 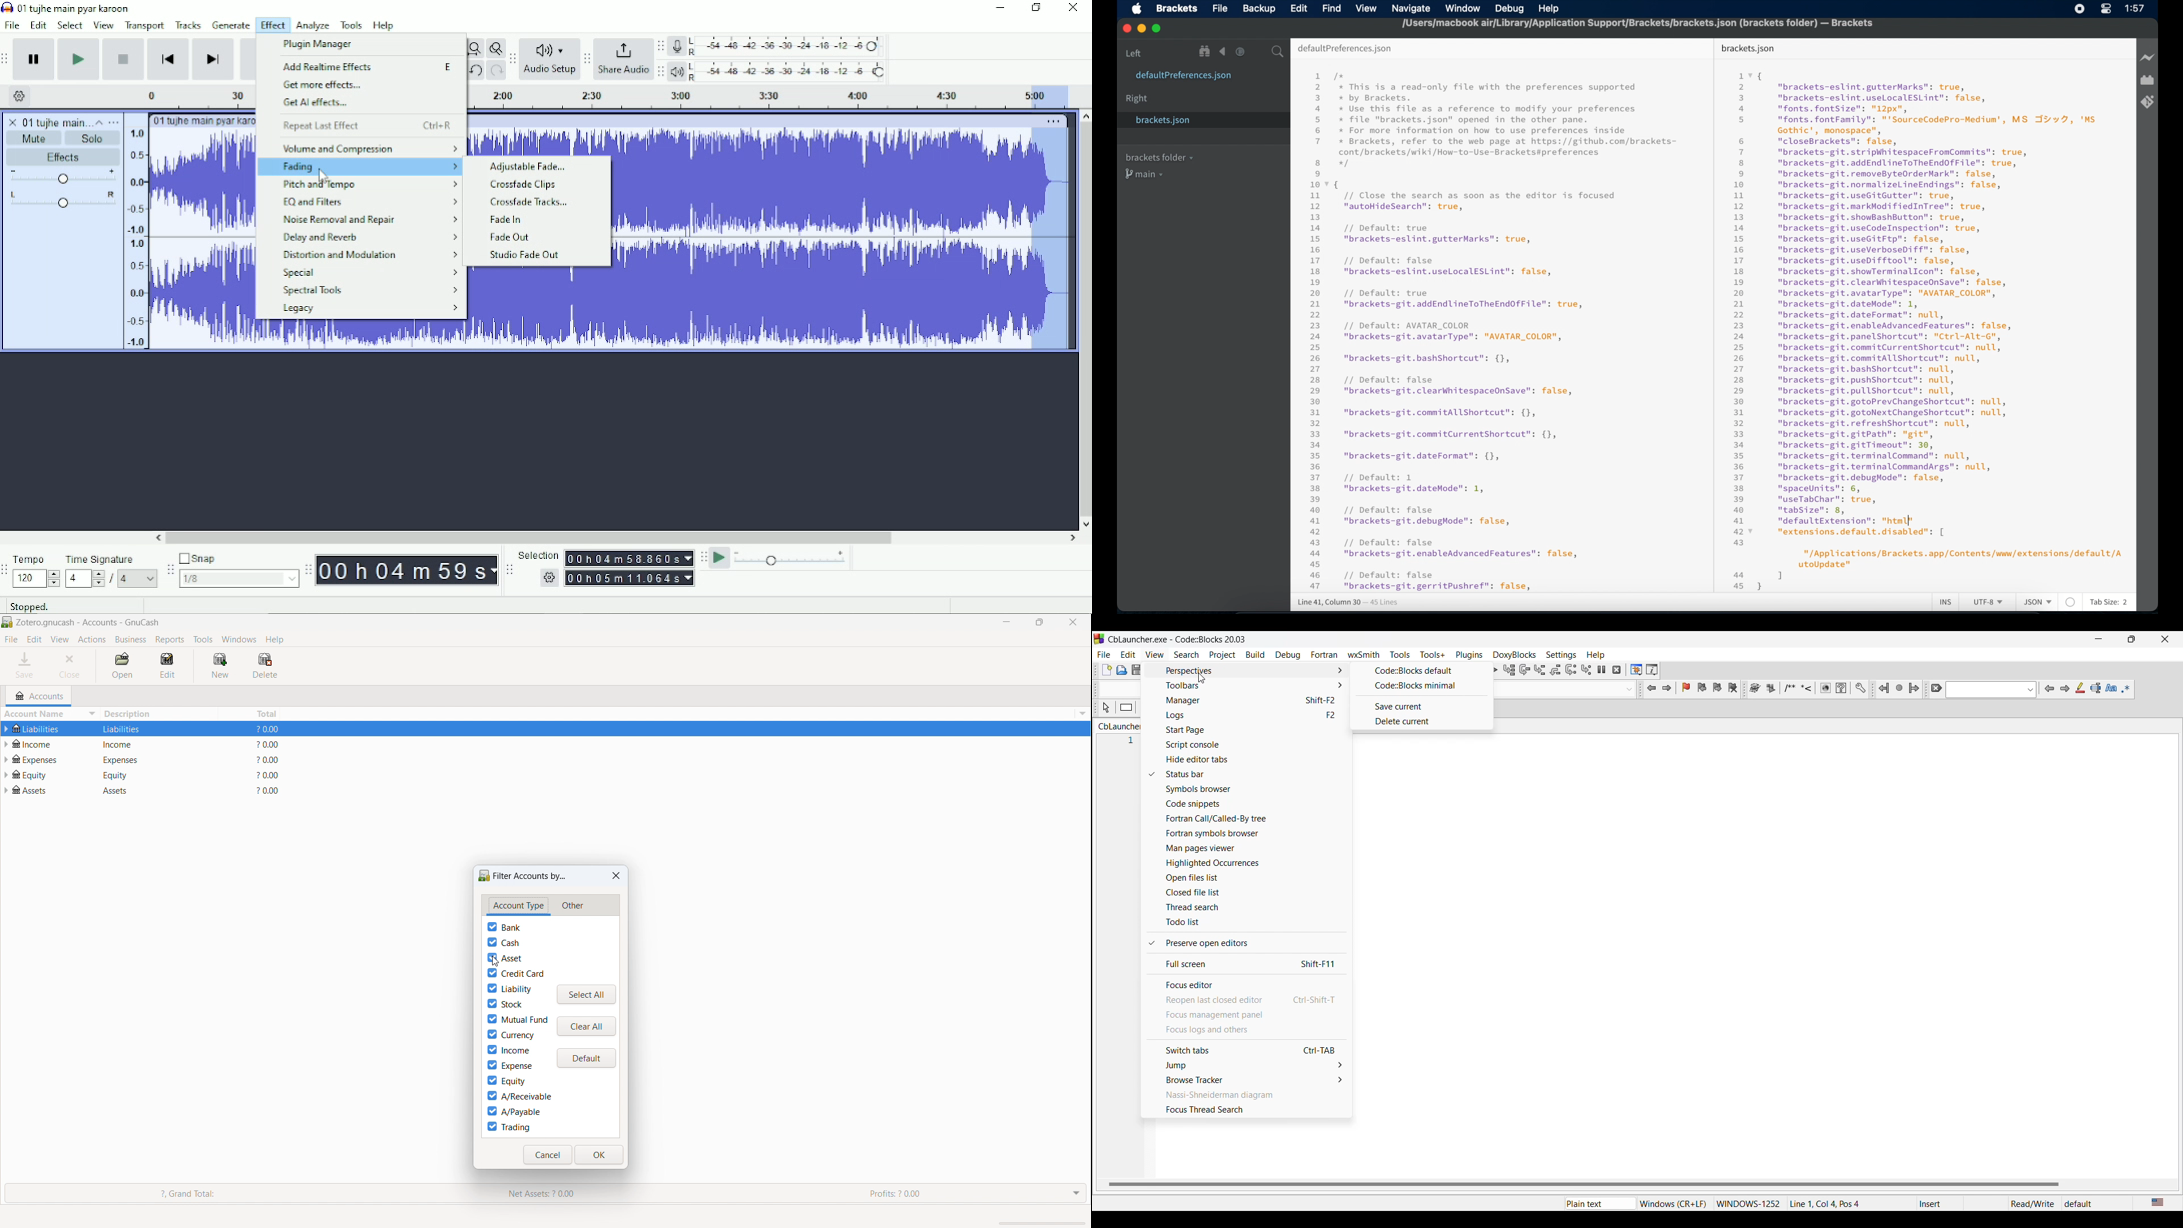 I want to click on Focus management panel, so click(x=1247, y=1015).